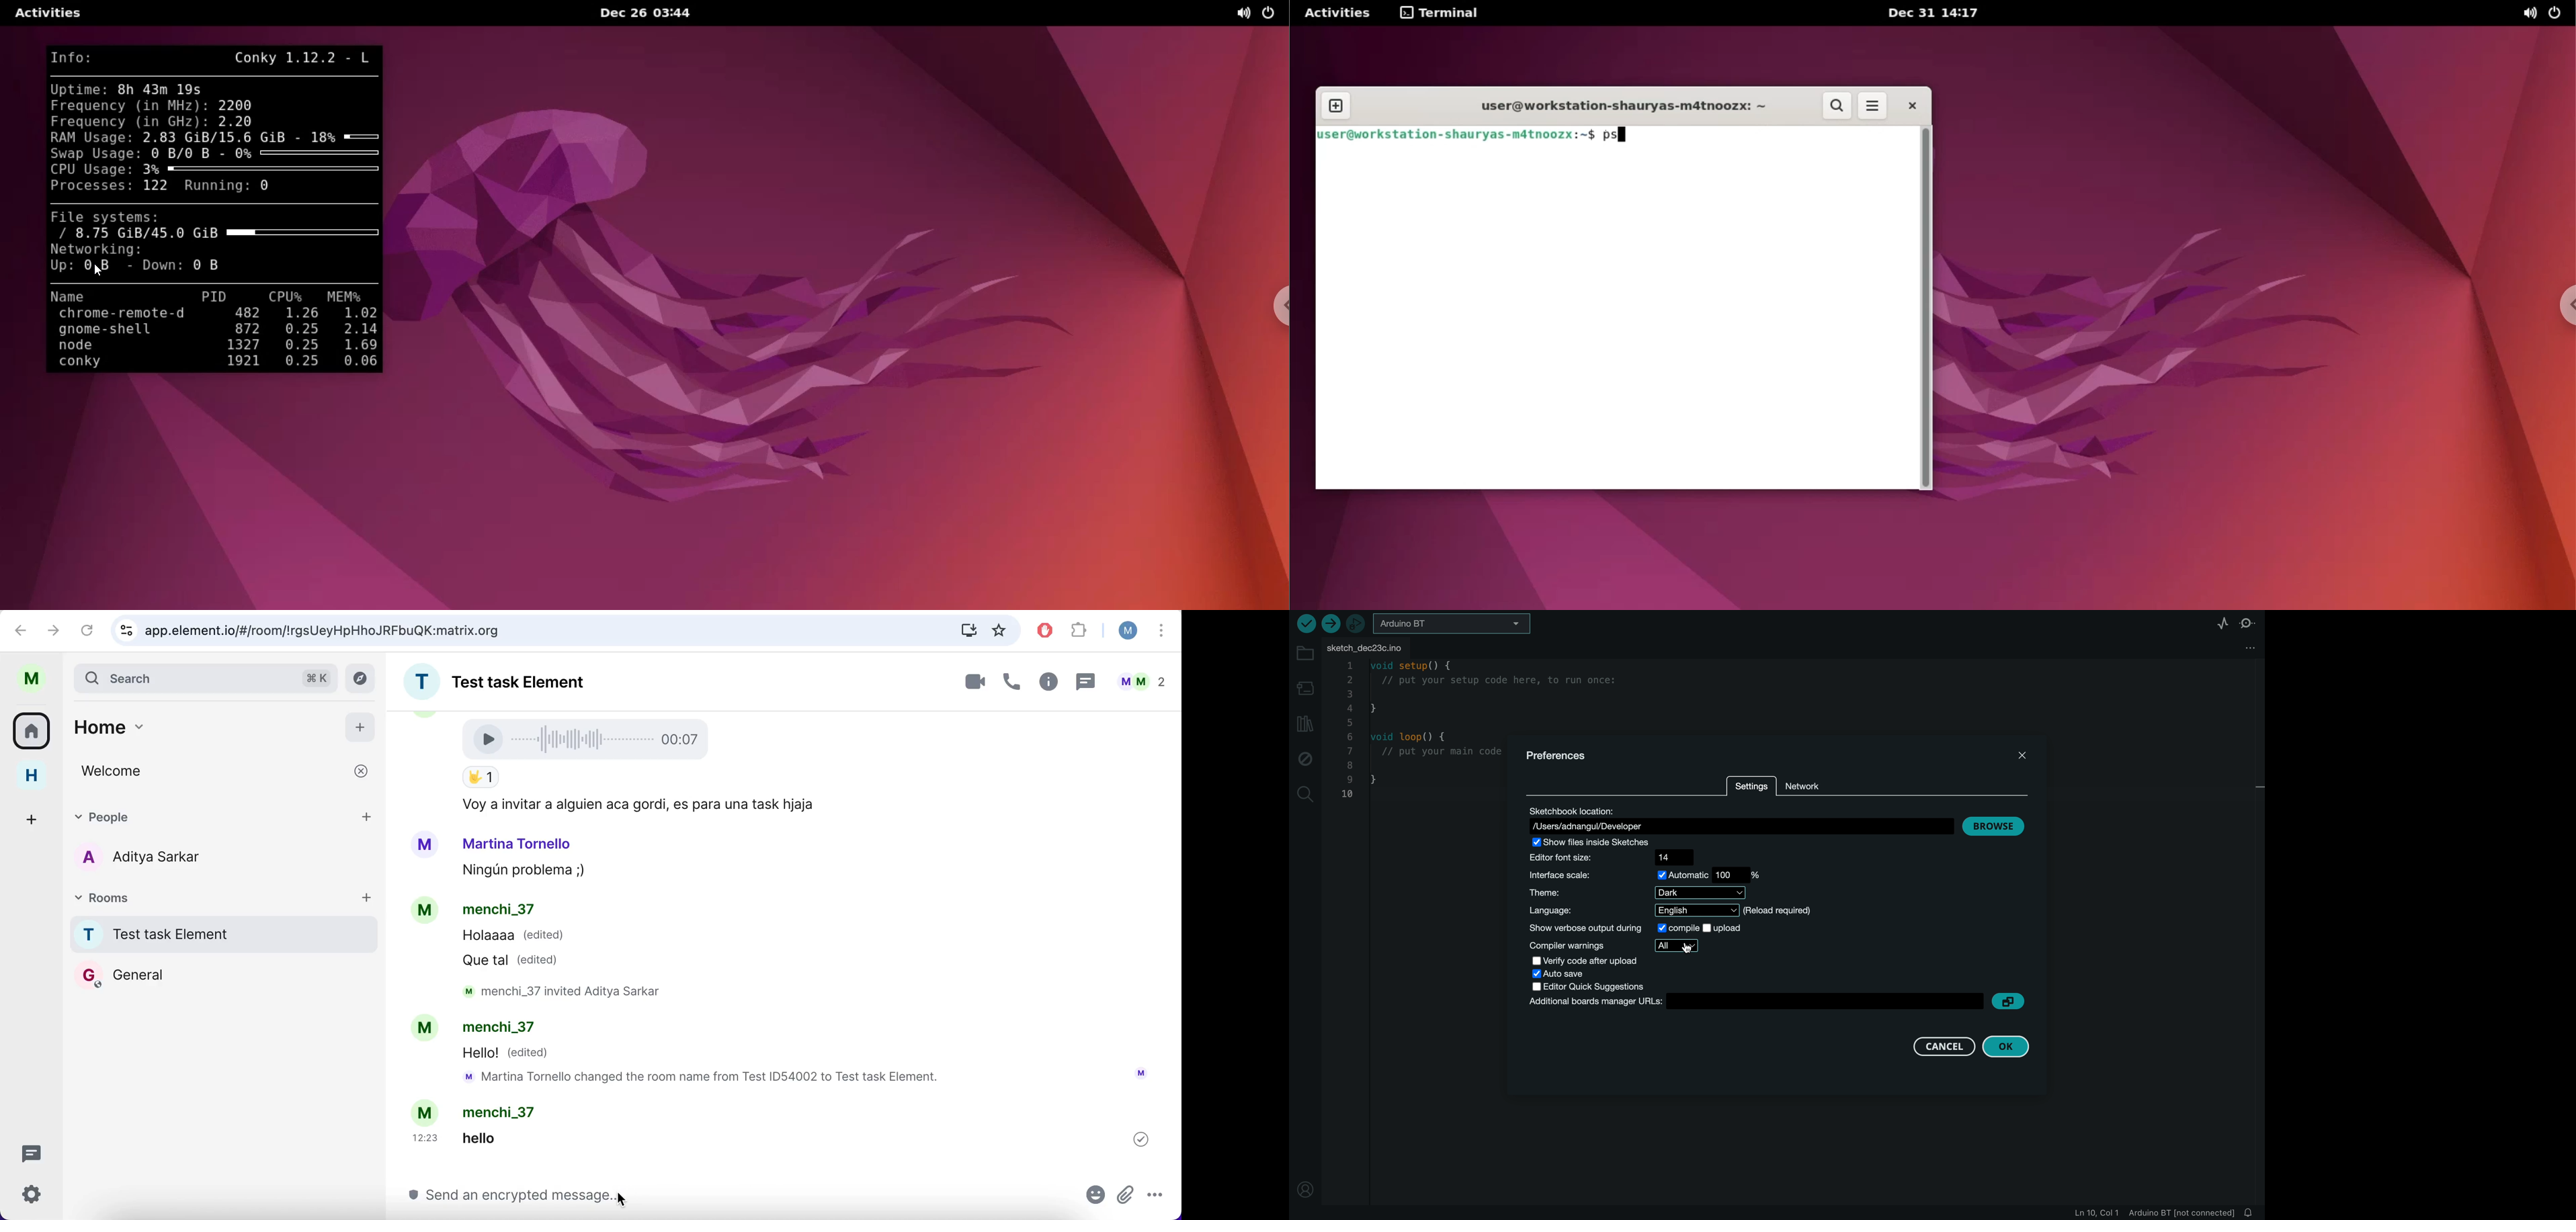 The width and height of the screenshot is (2576, 1232). I want to click on add, so click(367, 897).